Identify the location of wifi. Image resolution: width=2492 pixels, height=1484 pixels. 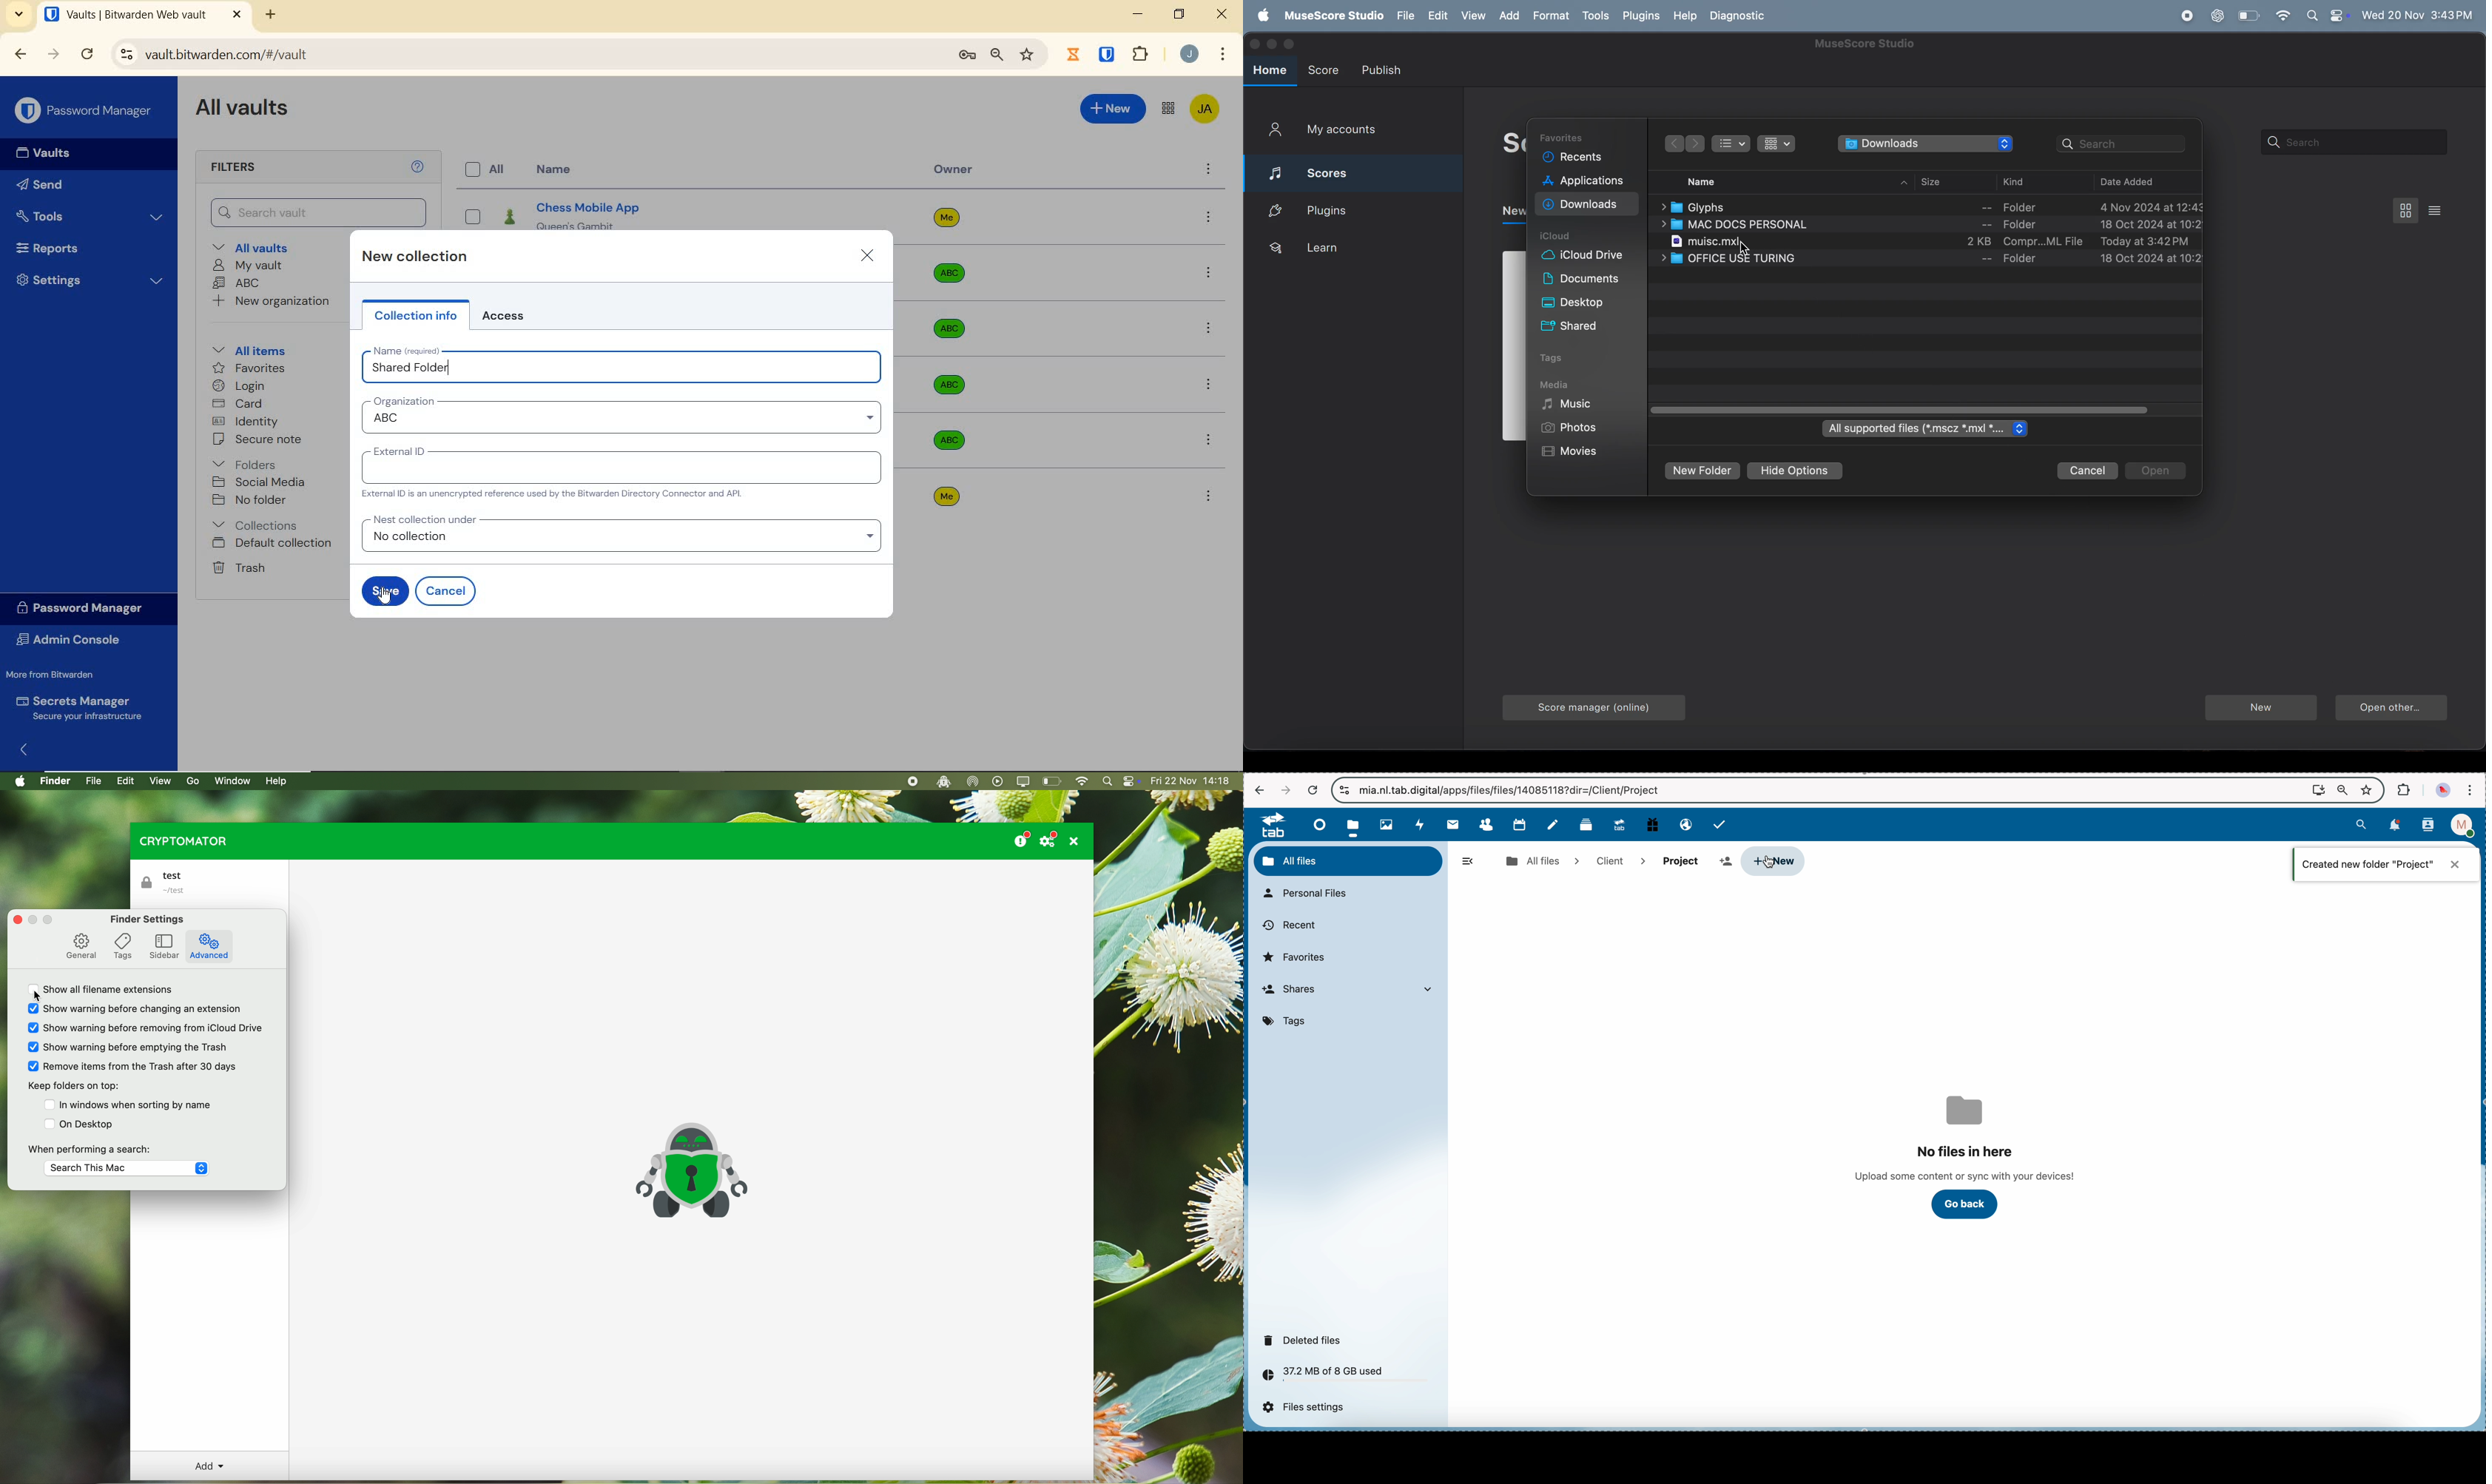
(2283, 16).